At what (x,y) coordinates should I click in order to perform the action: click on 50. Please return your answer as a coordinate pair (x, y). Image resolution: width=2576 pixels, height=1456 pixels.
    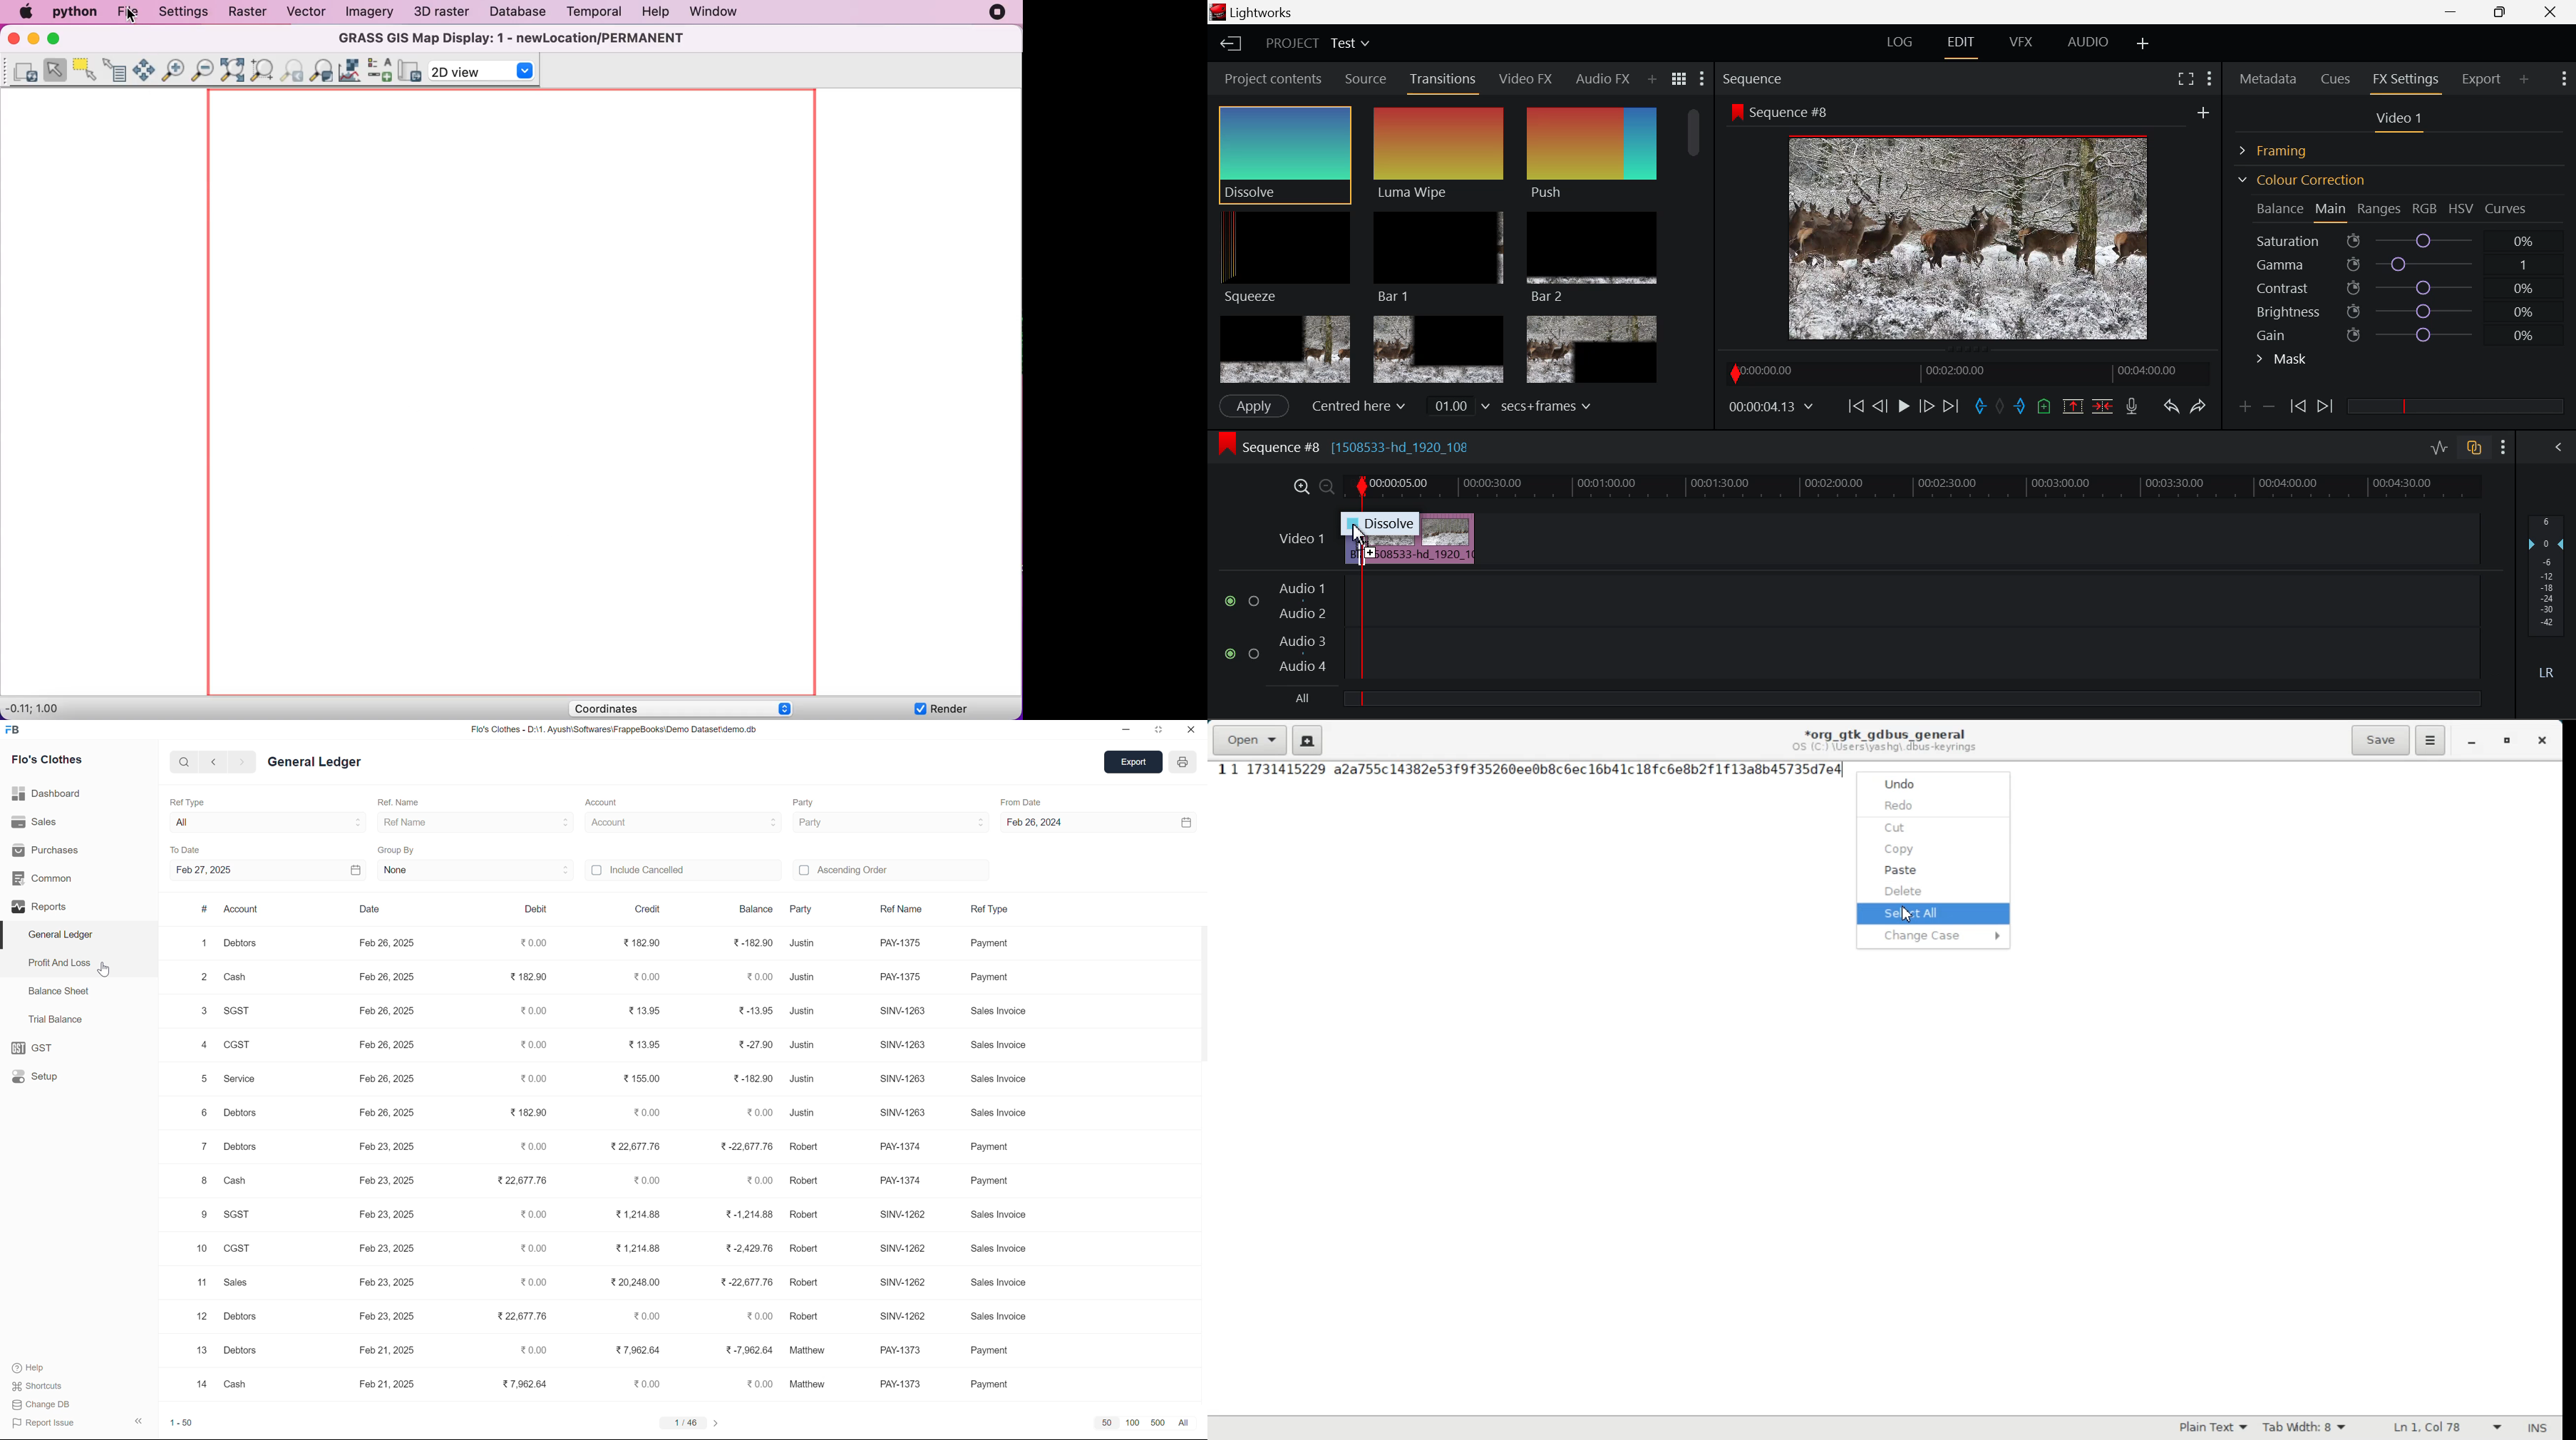
    Looking at the image, I should click on (1103, 1425).